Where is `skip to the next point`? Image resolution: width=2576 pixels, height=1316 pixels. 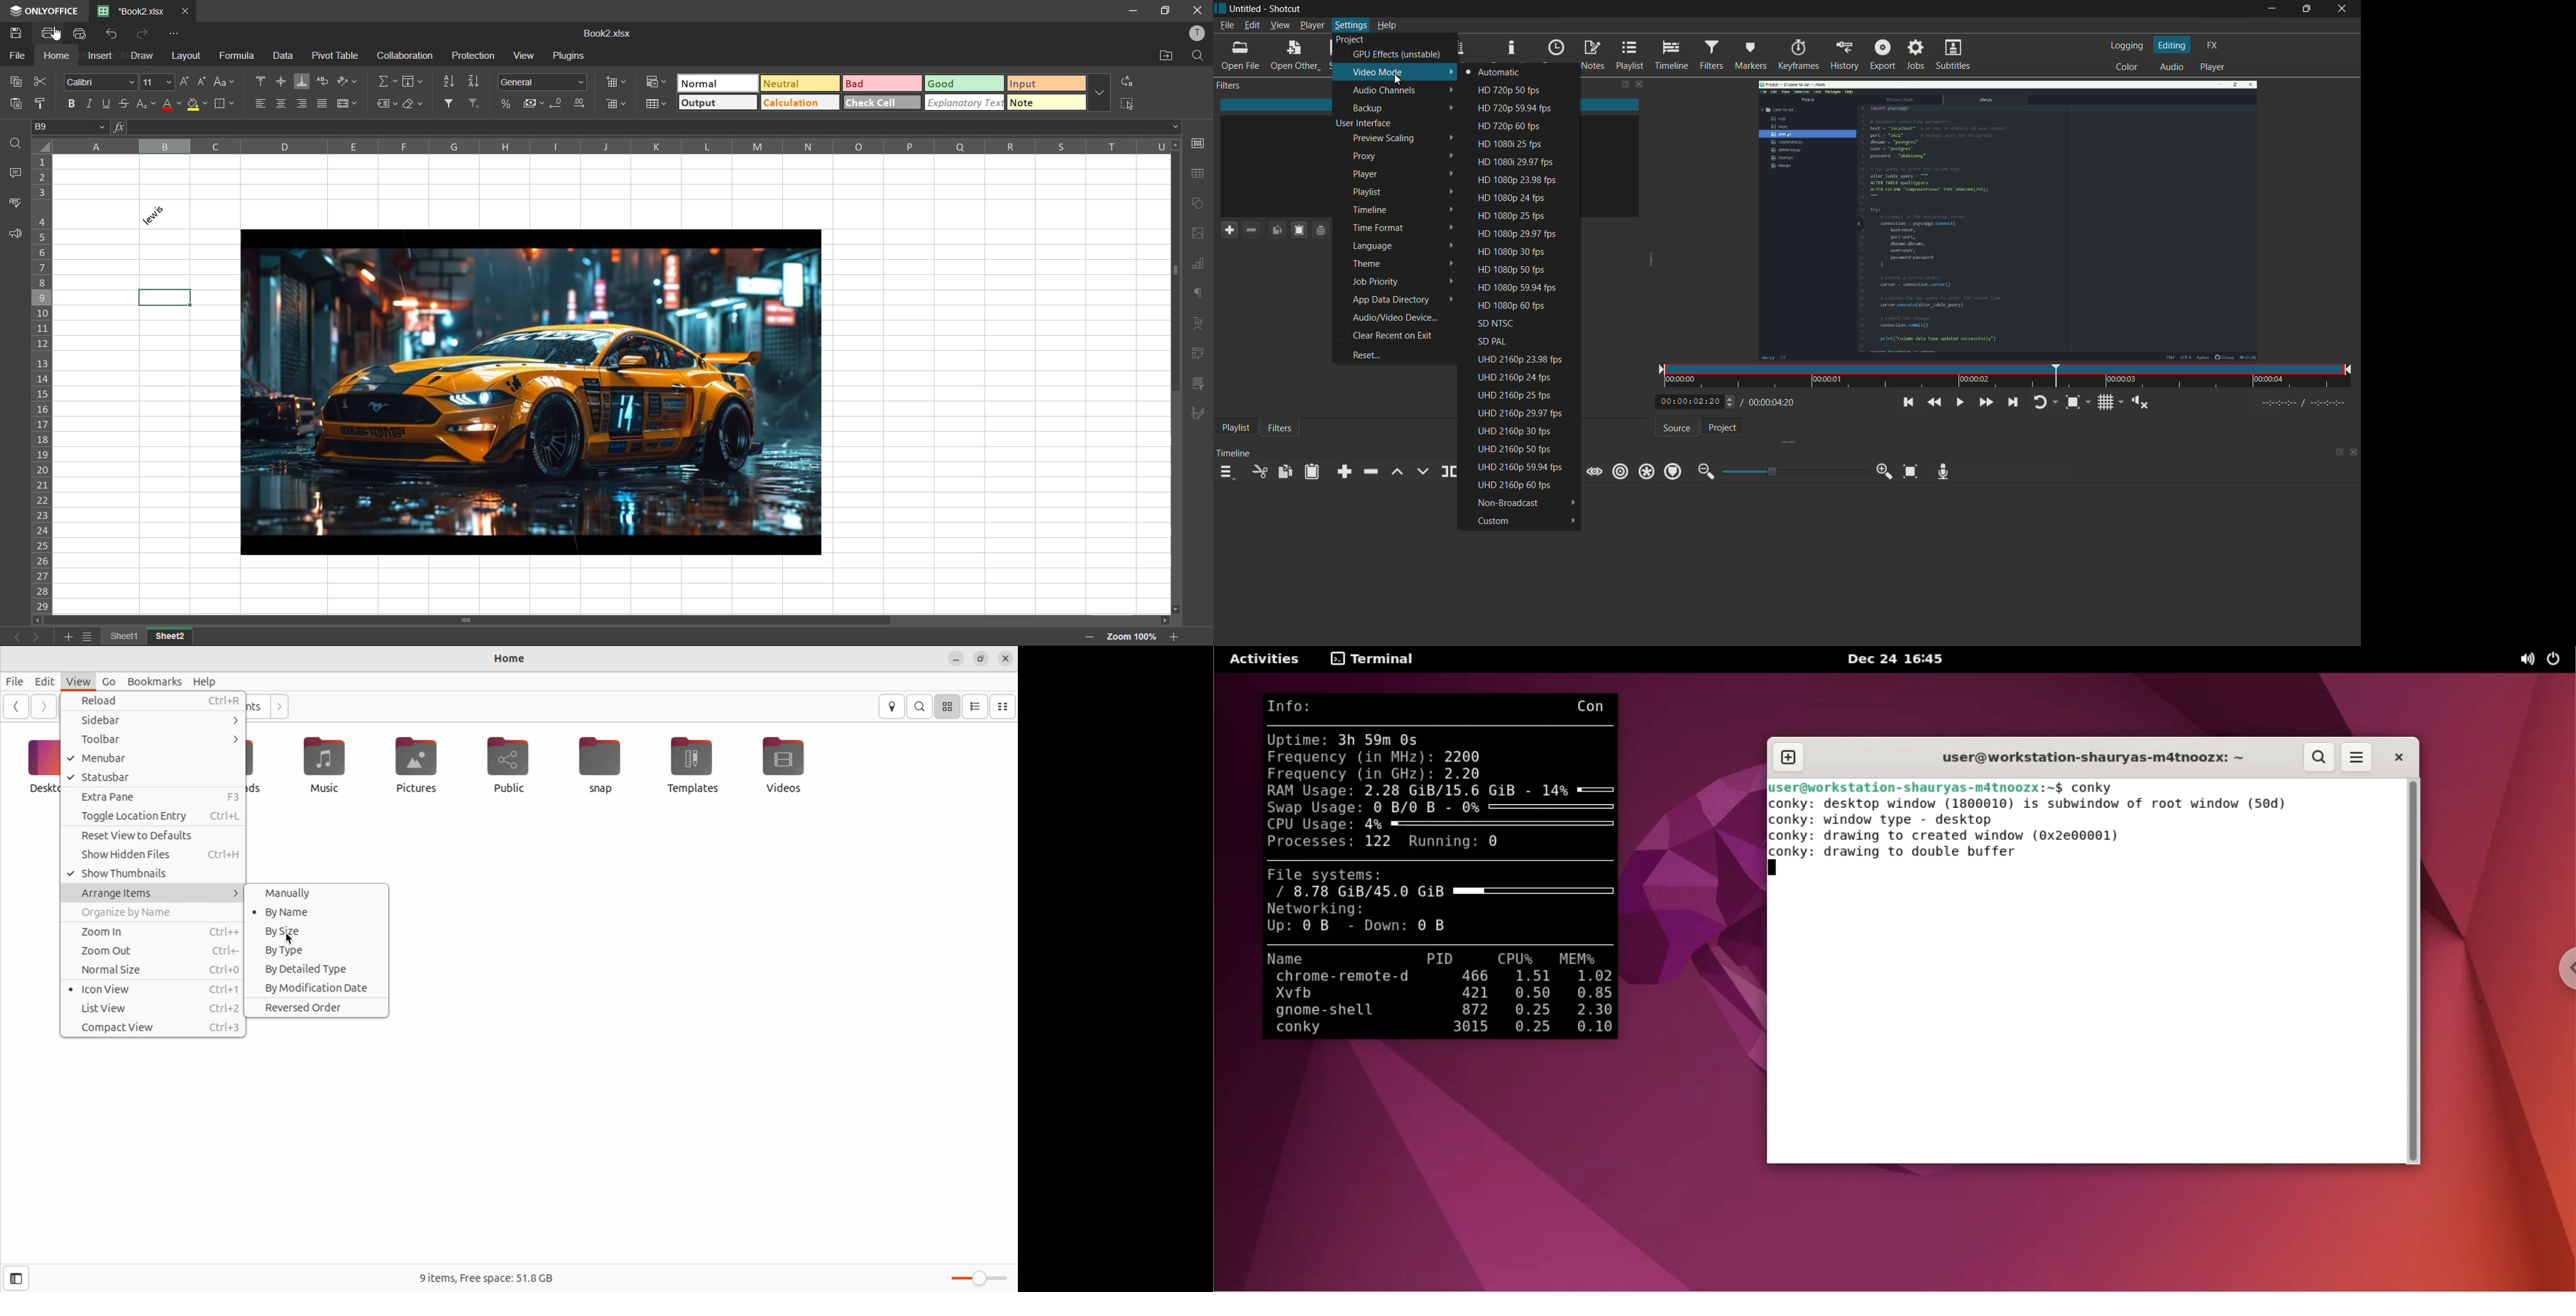
skip to the next point is located at coordinates (2013, 402).